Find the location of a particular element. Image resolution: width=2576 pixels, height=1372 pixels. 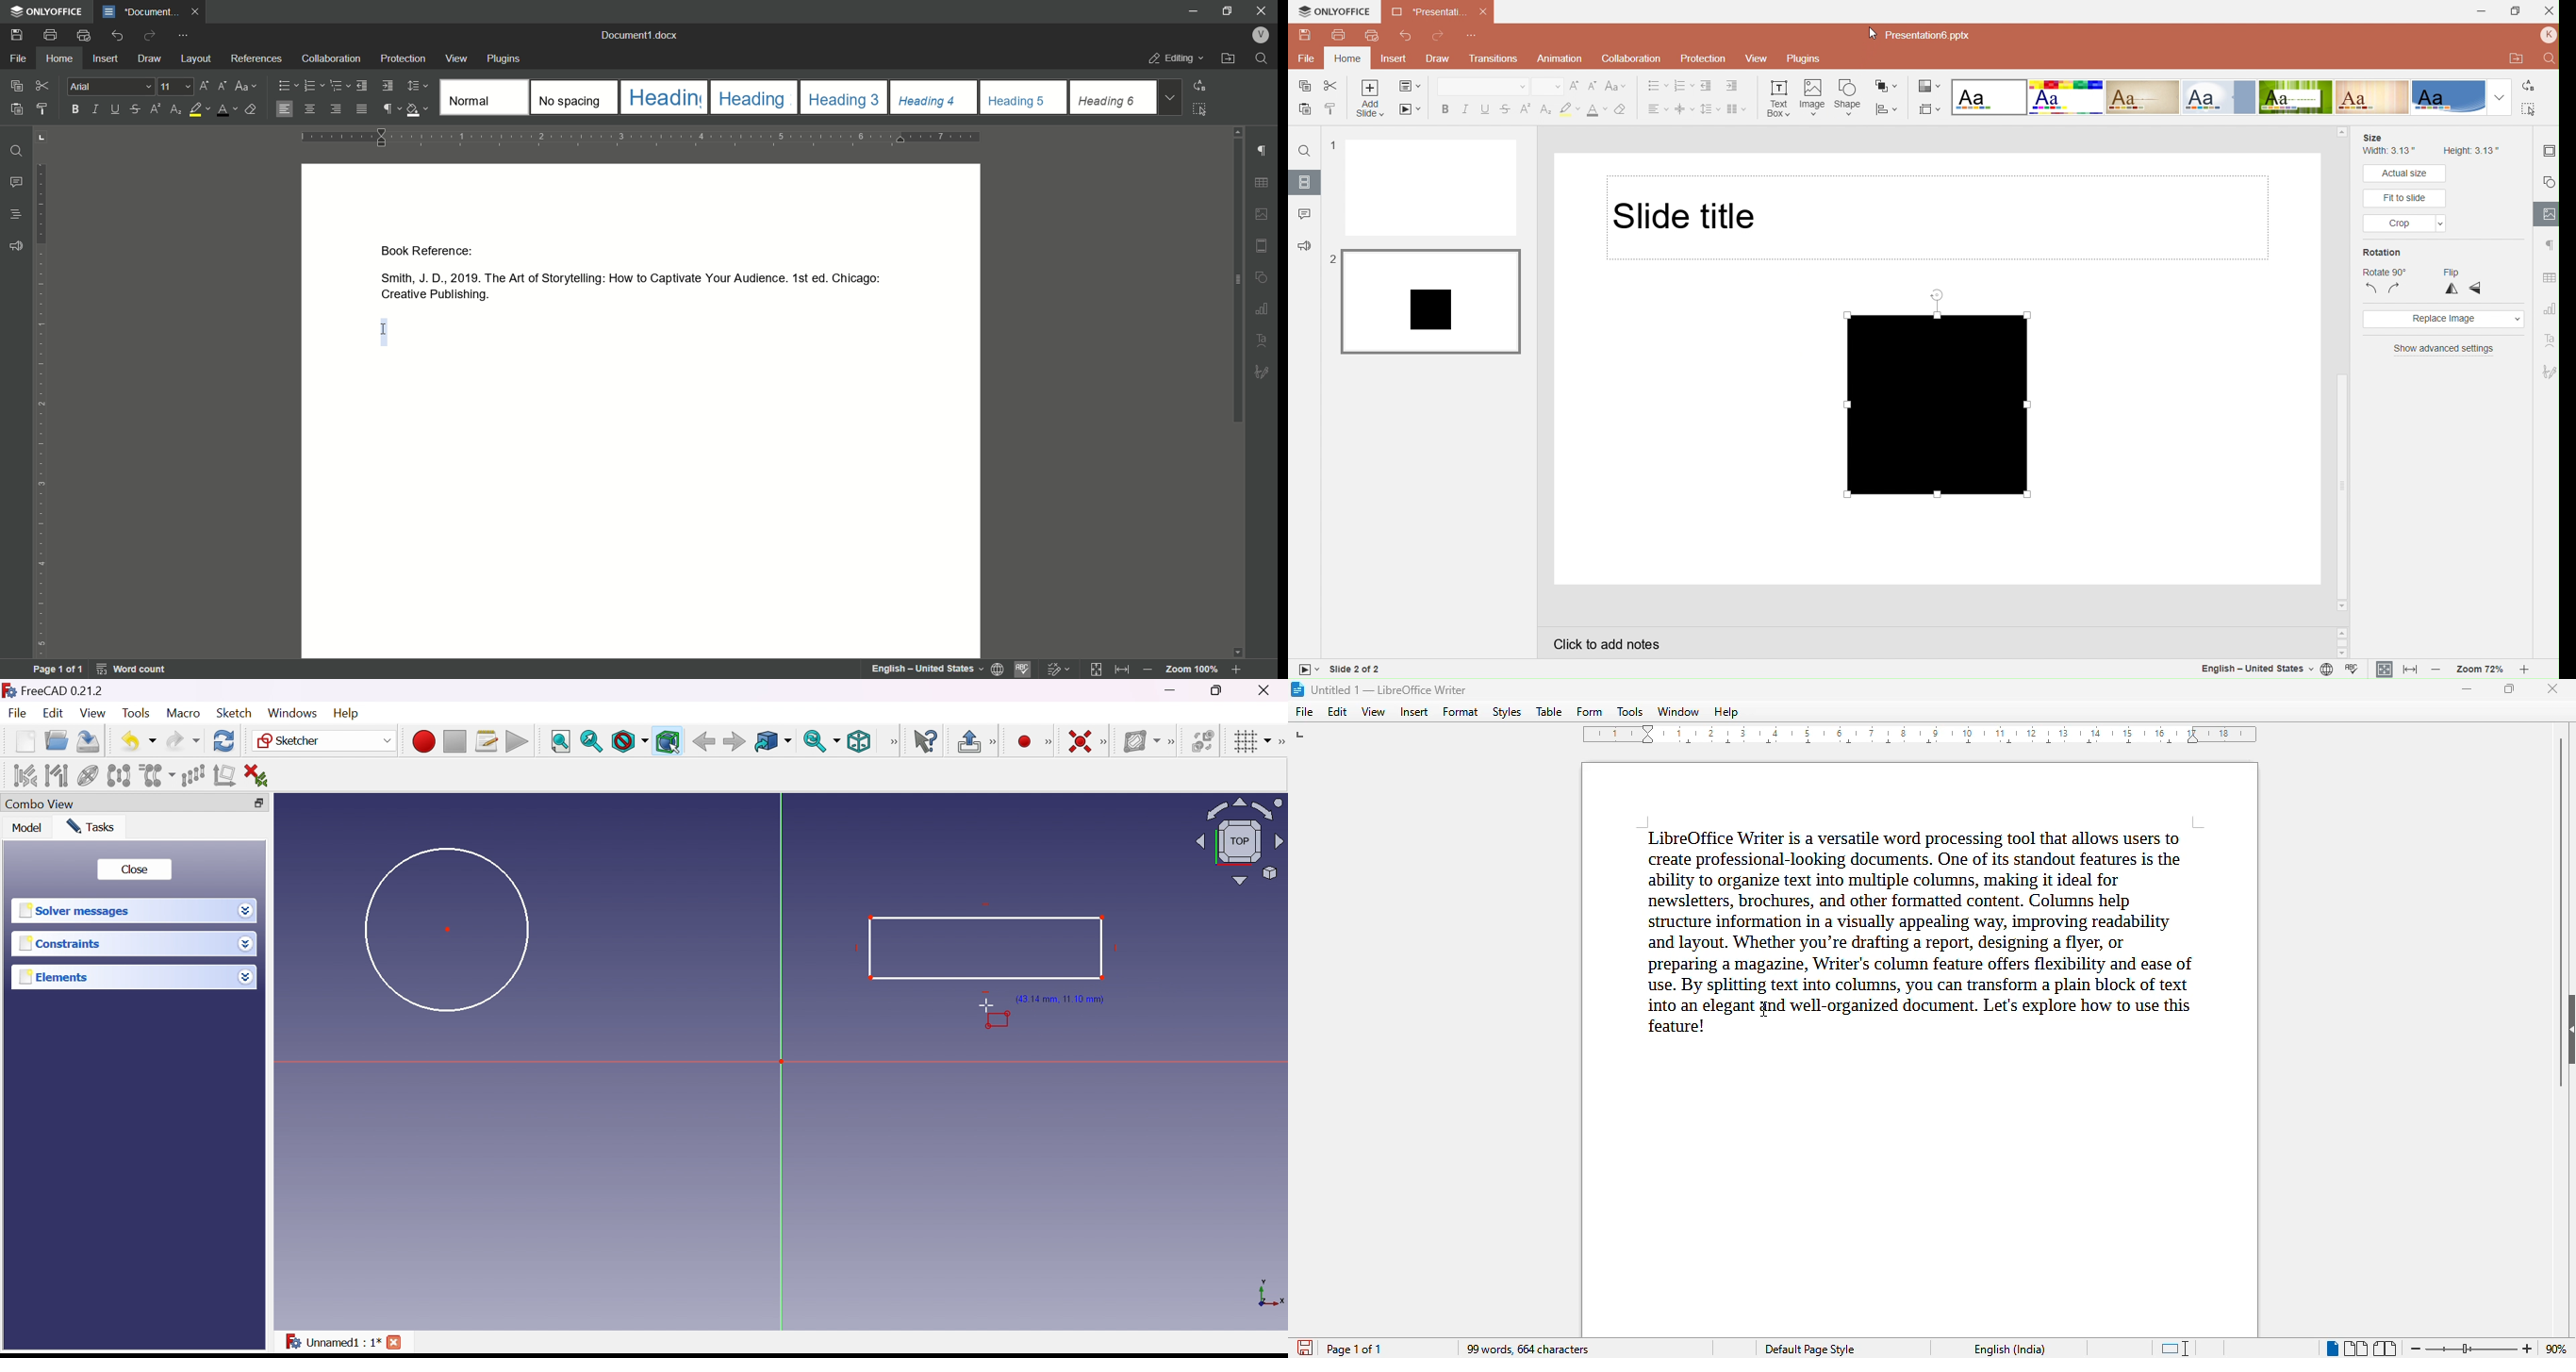

Fit all is located at coordinates (560, 742).